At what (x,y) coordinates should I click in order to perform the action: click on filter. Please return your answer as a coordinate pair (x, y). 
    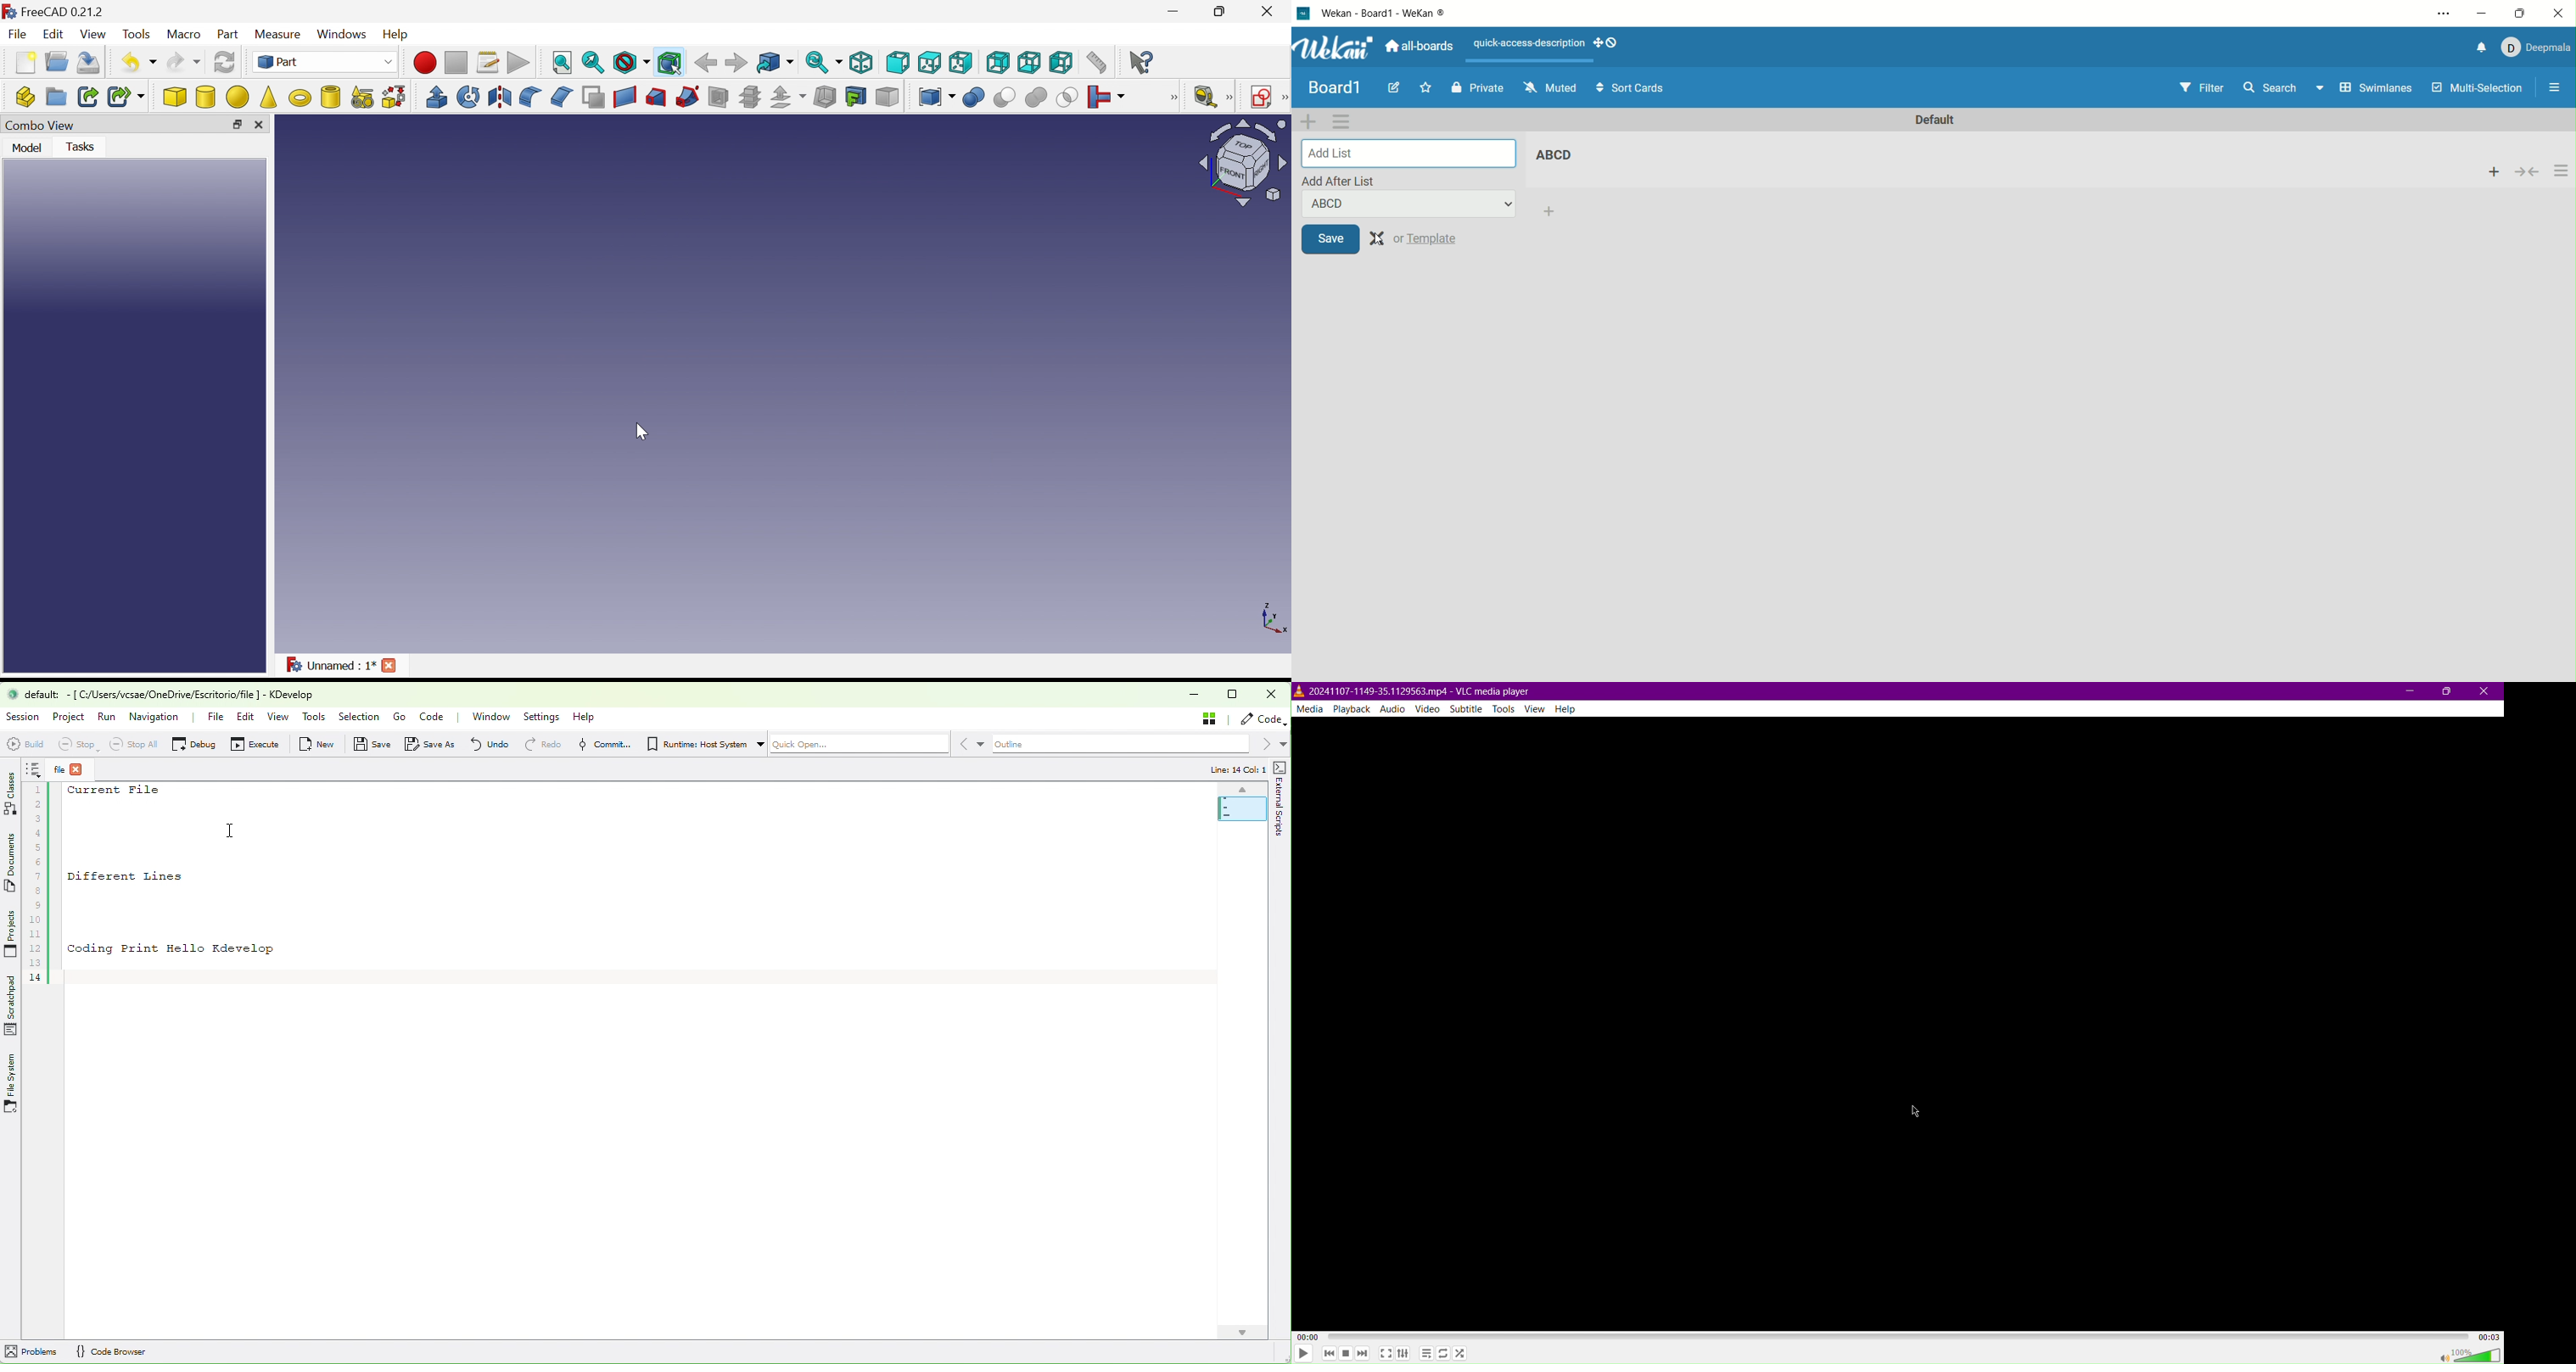
    Looking at the image, I should click on (2201, 88).